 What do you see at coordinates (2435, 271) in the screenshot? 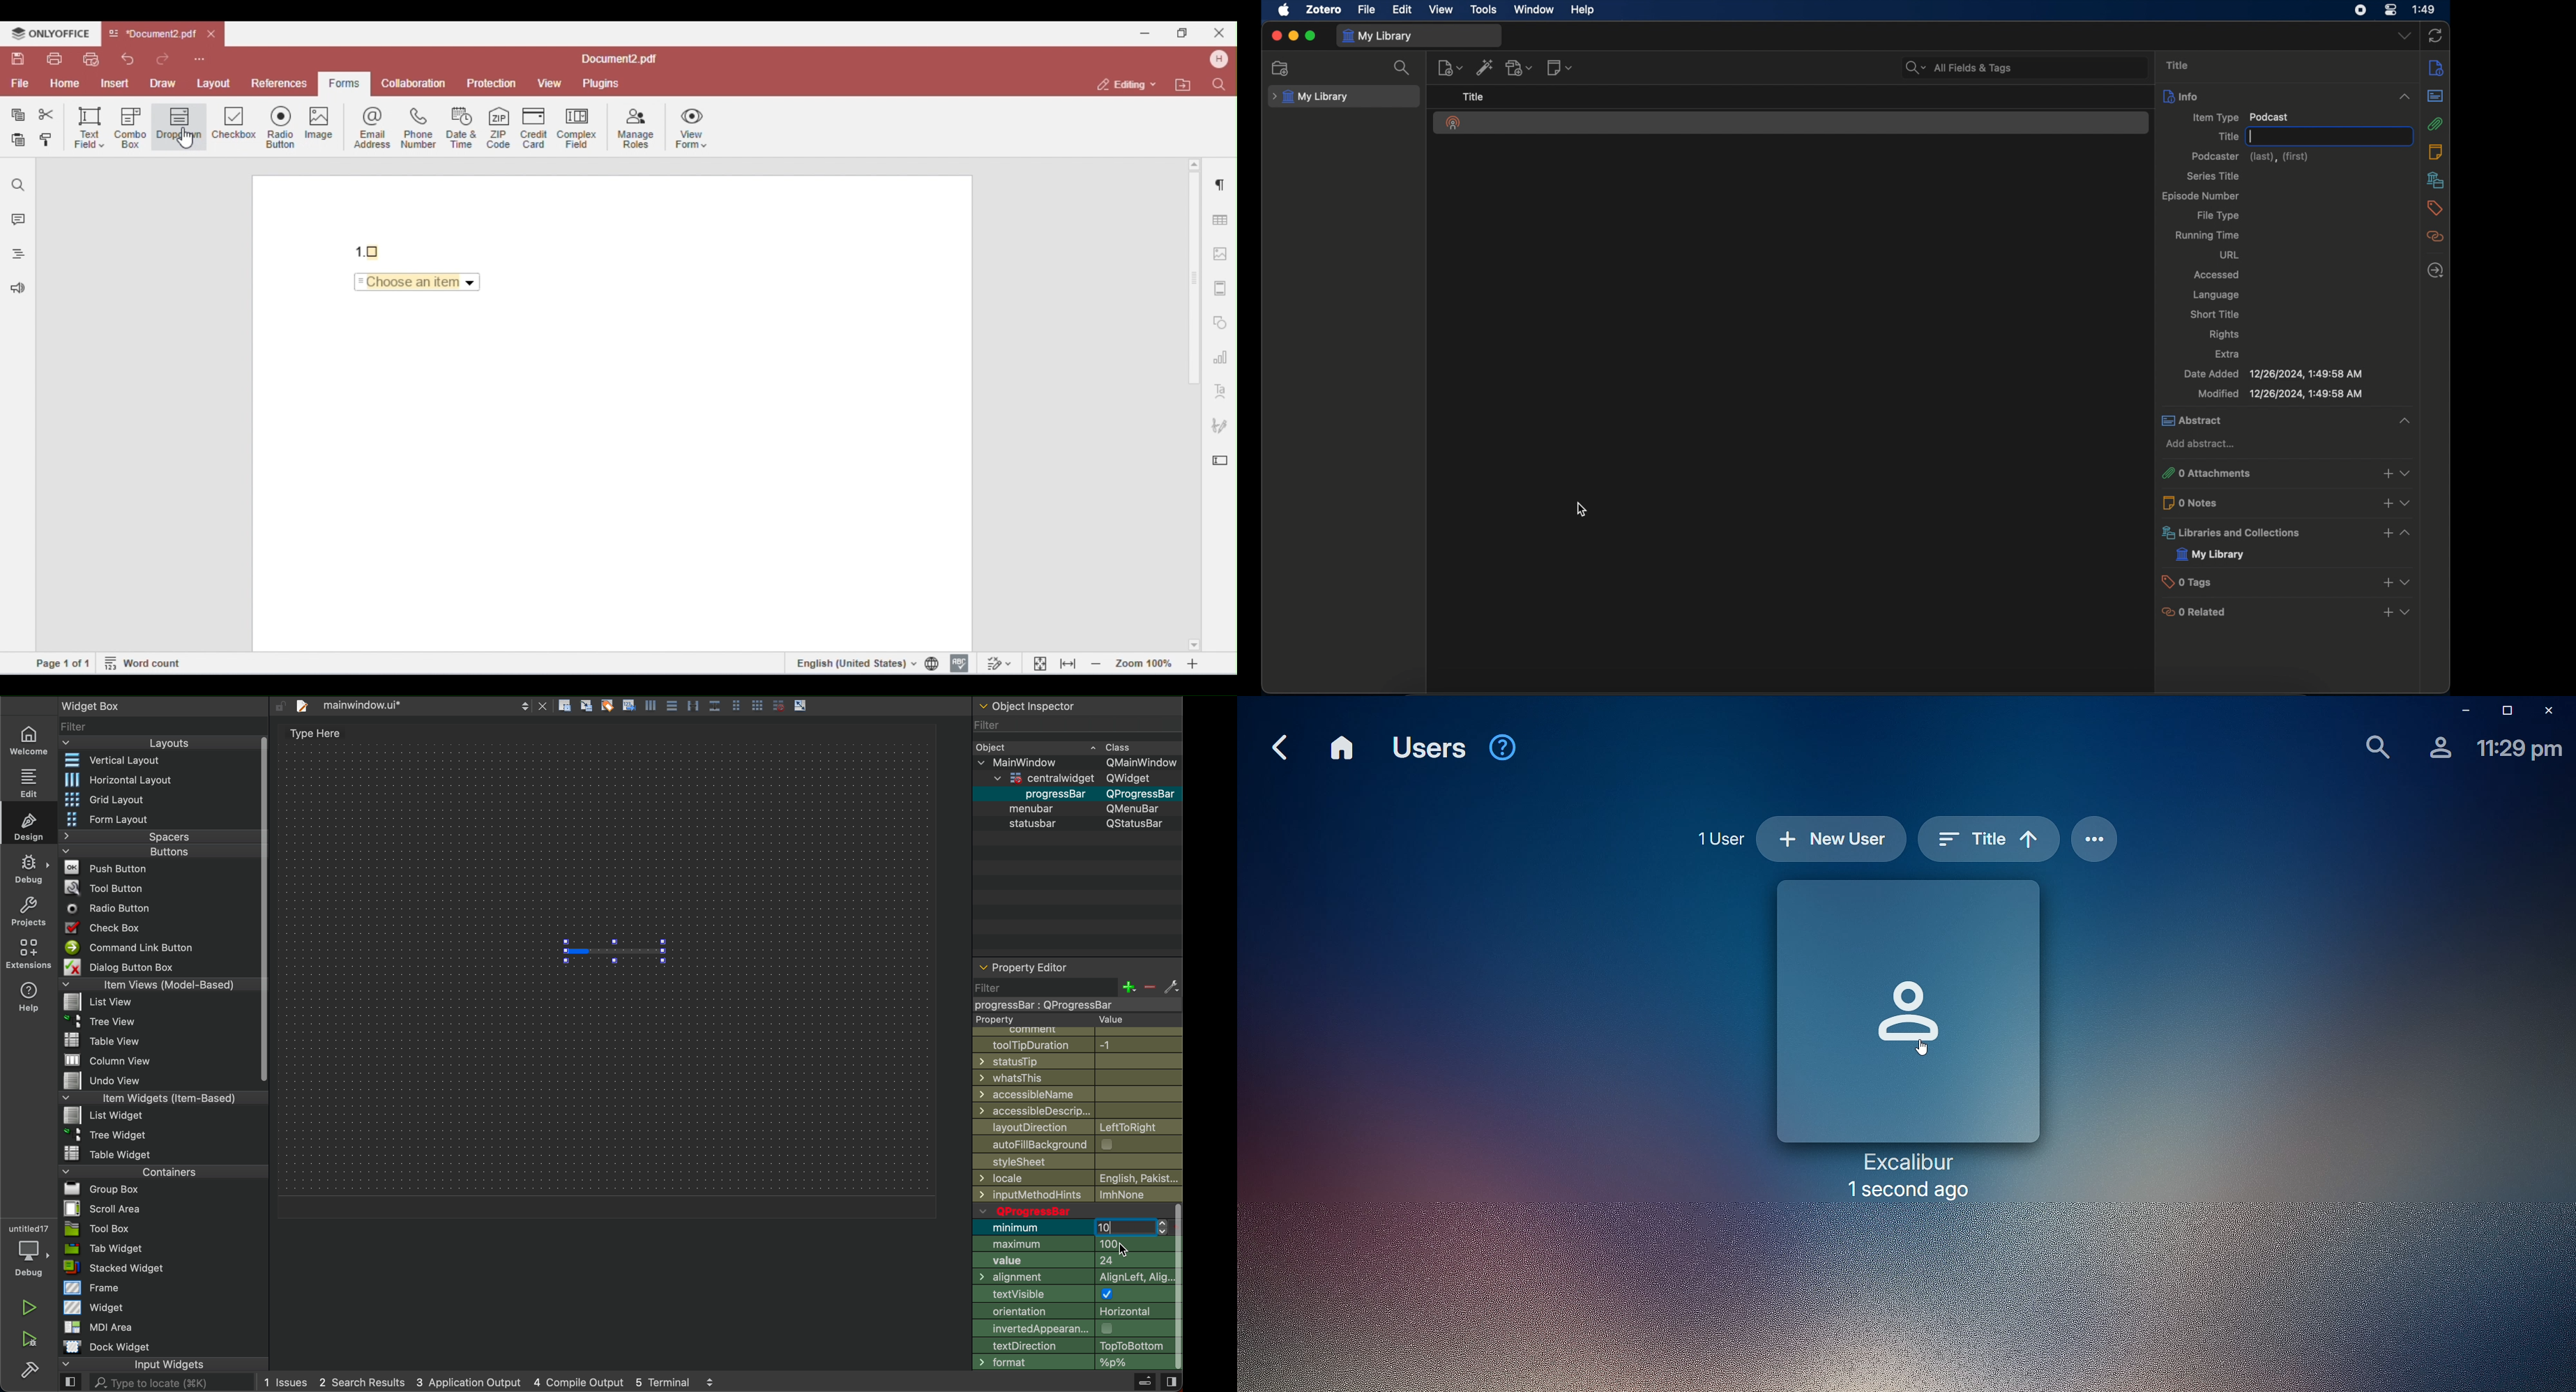
I see `locate` at bounding box center [2435, 271].